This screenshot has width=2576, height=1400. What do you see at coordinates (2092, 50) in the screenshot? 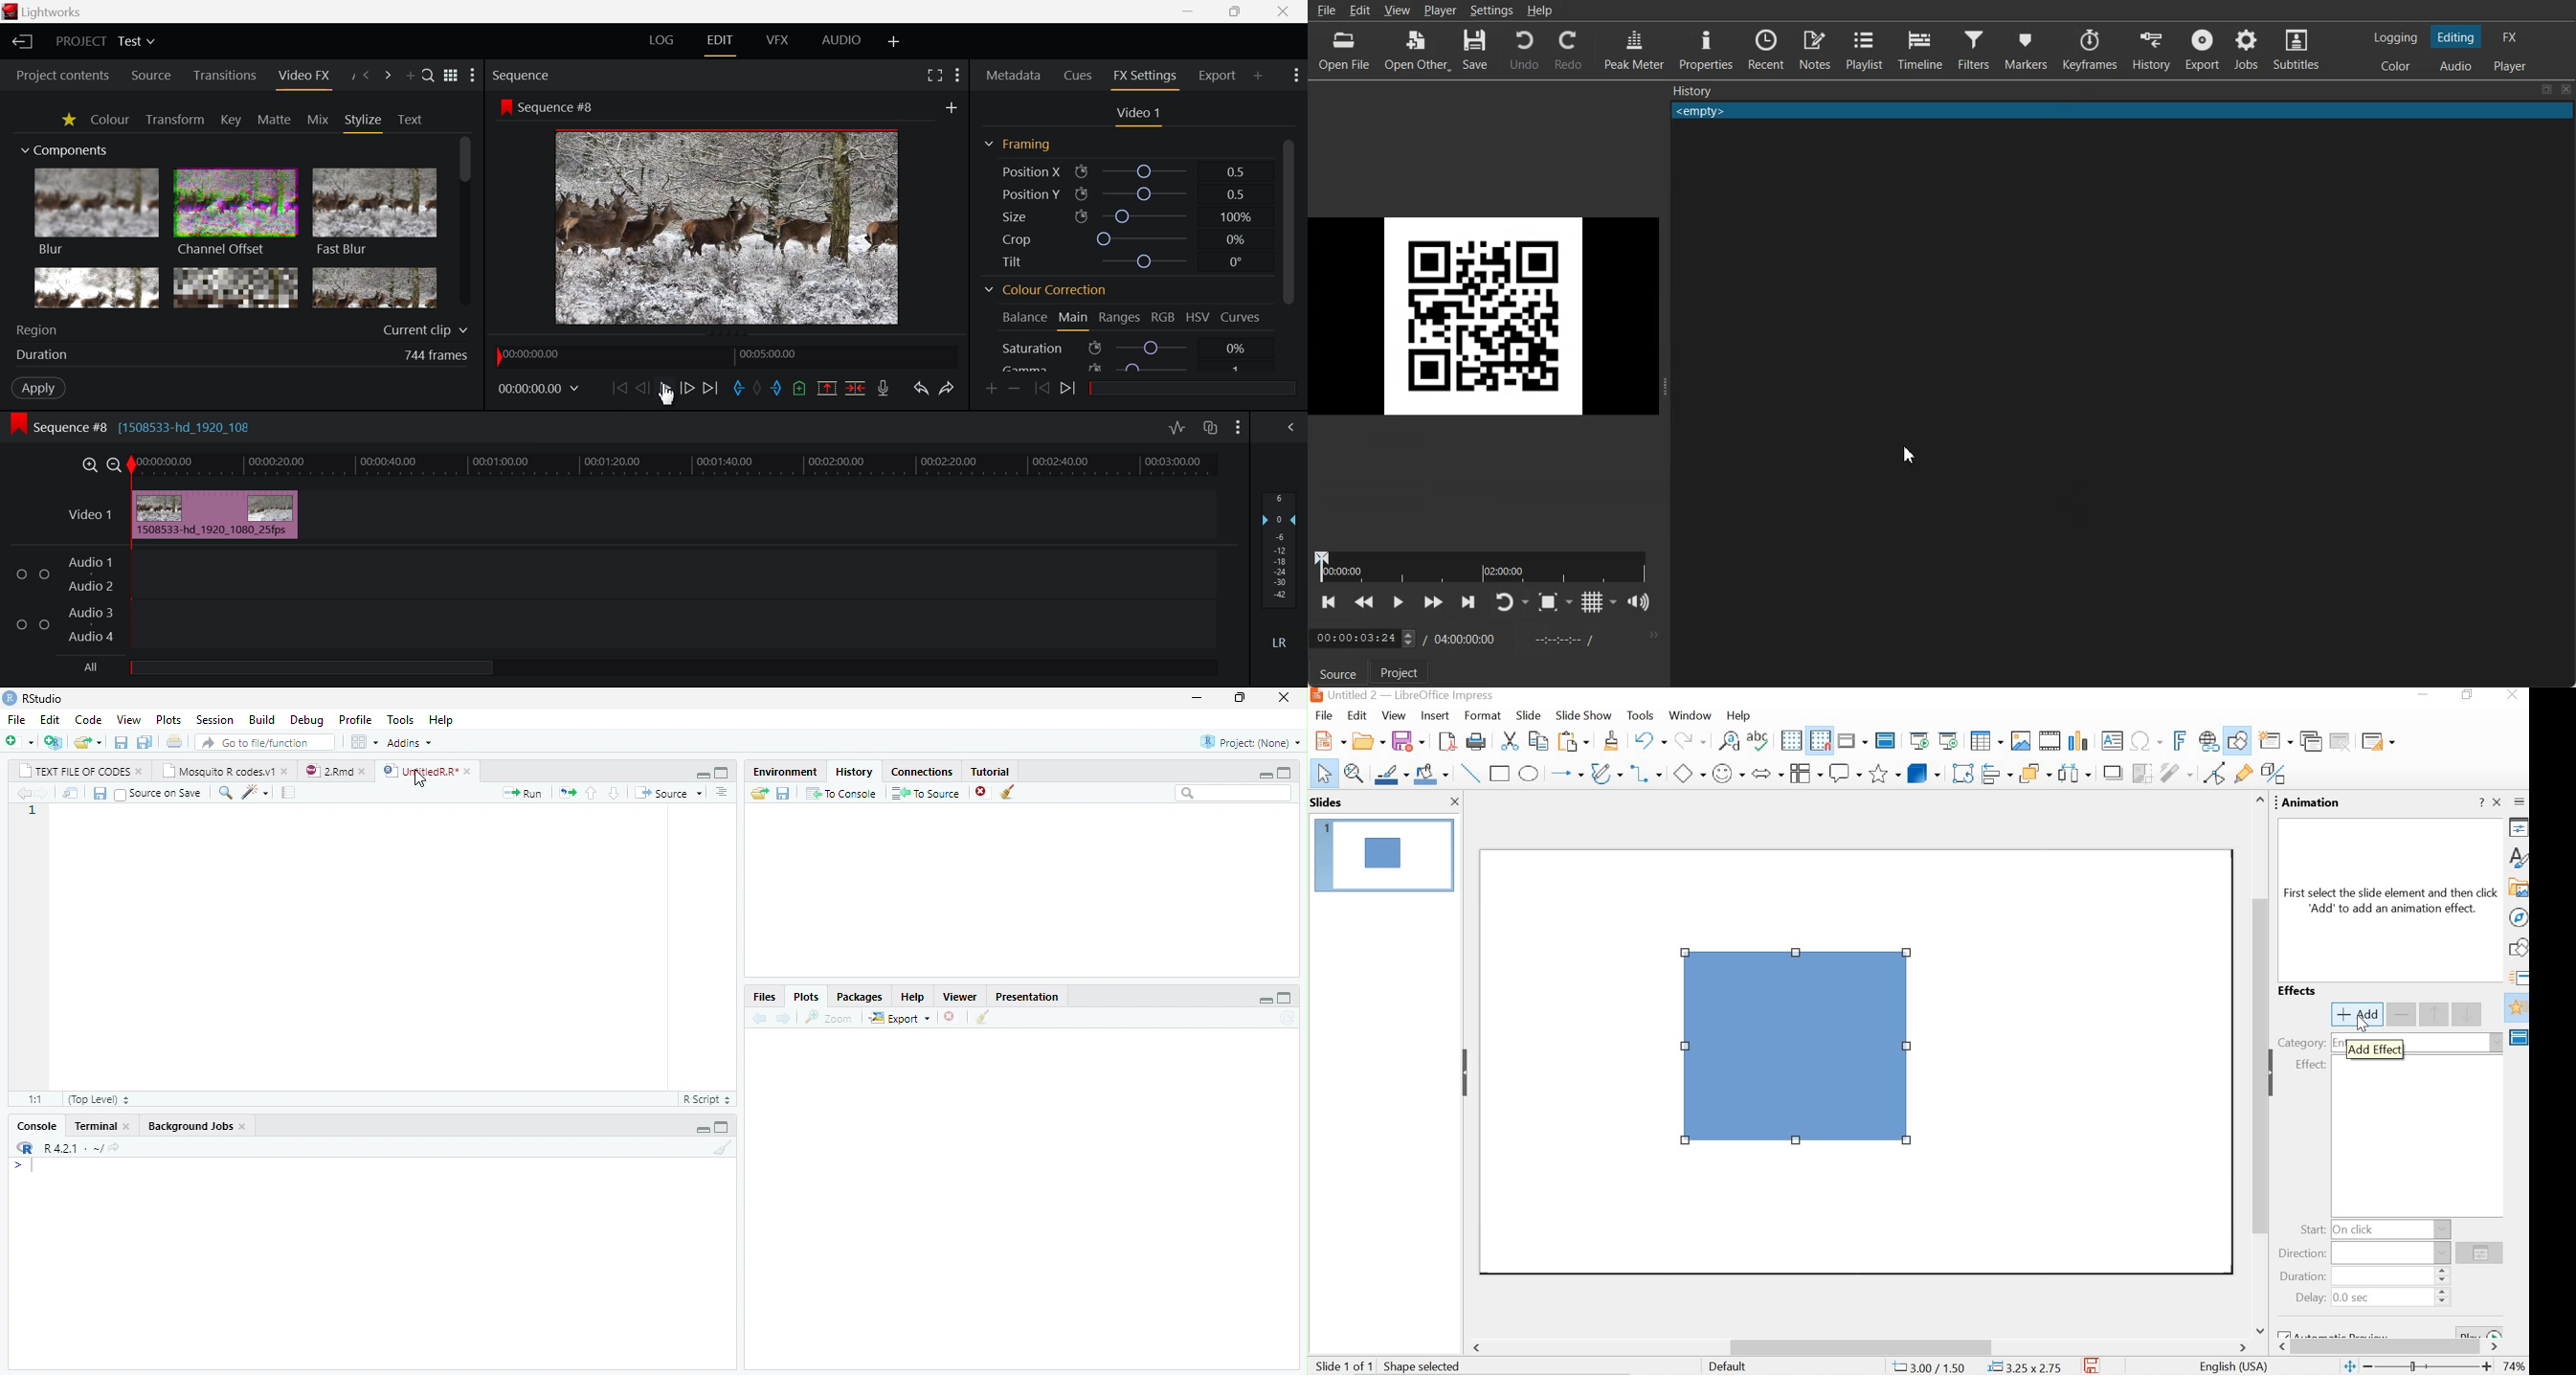
I see `Keyframes` at bounding box center [2092, 50].